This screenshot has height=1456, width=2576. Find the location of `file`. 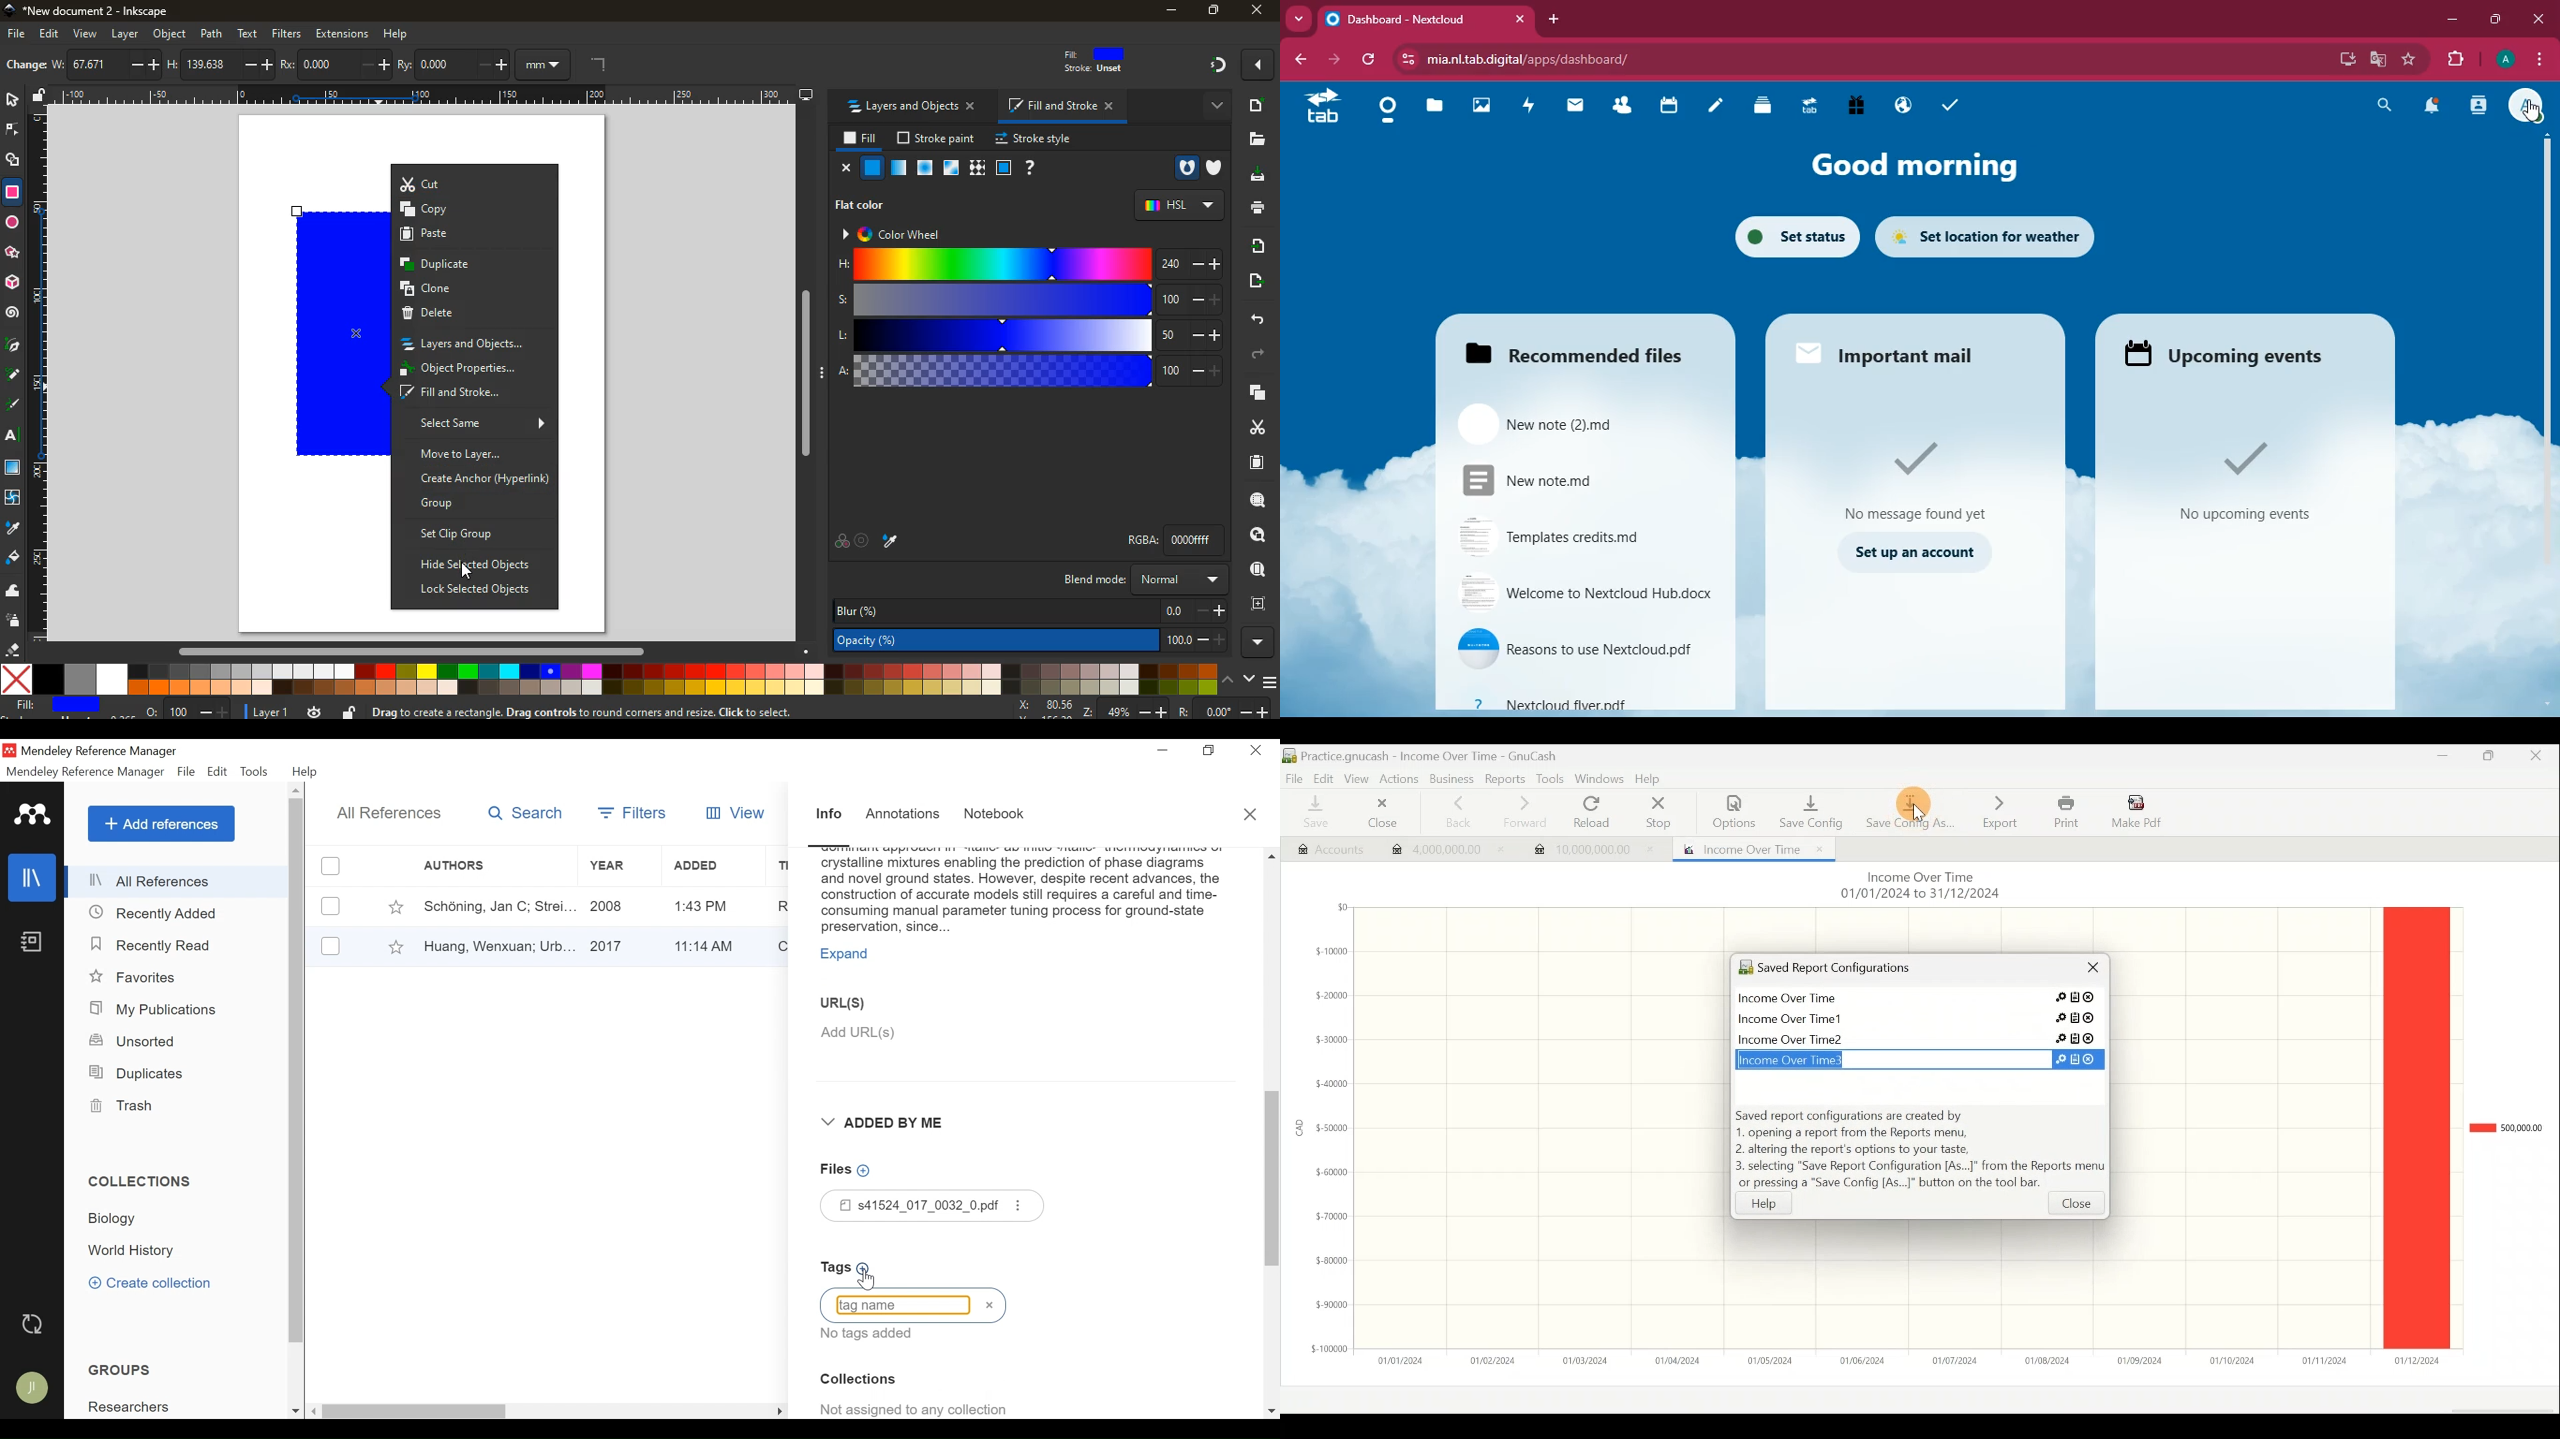

file is located at coordinates (1568, 423).